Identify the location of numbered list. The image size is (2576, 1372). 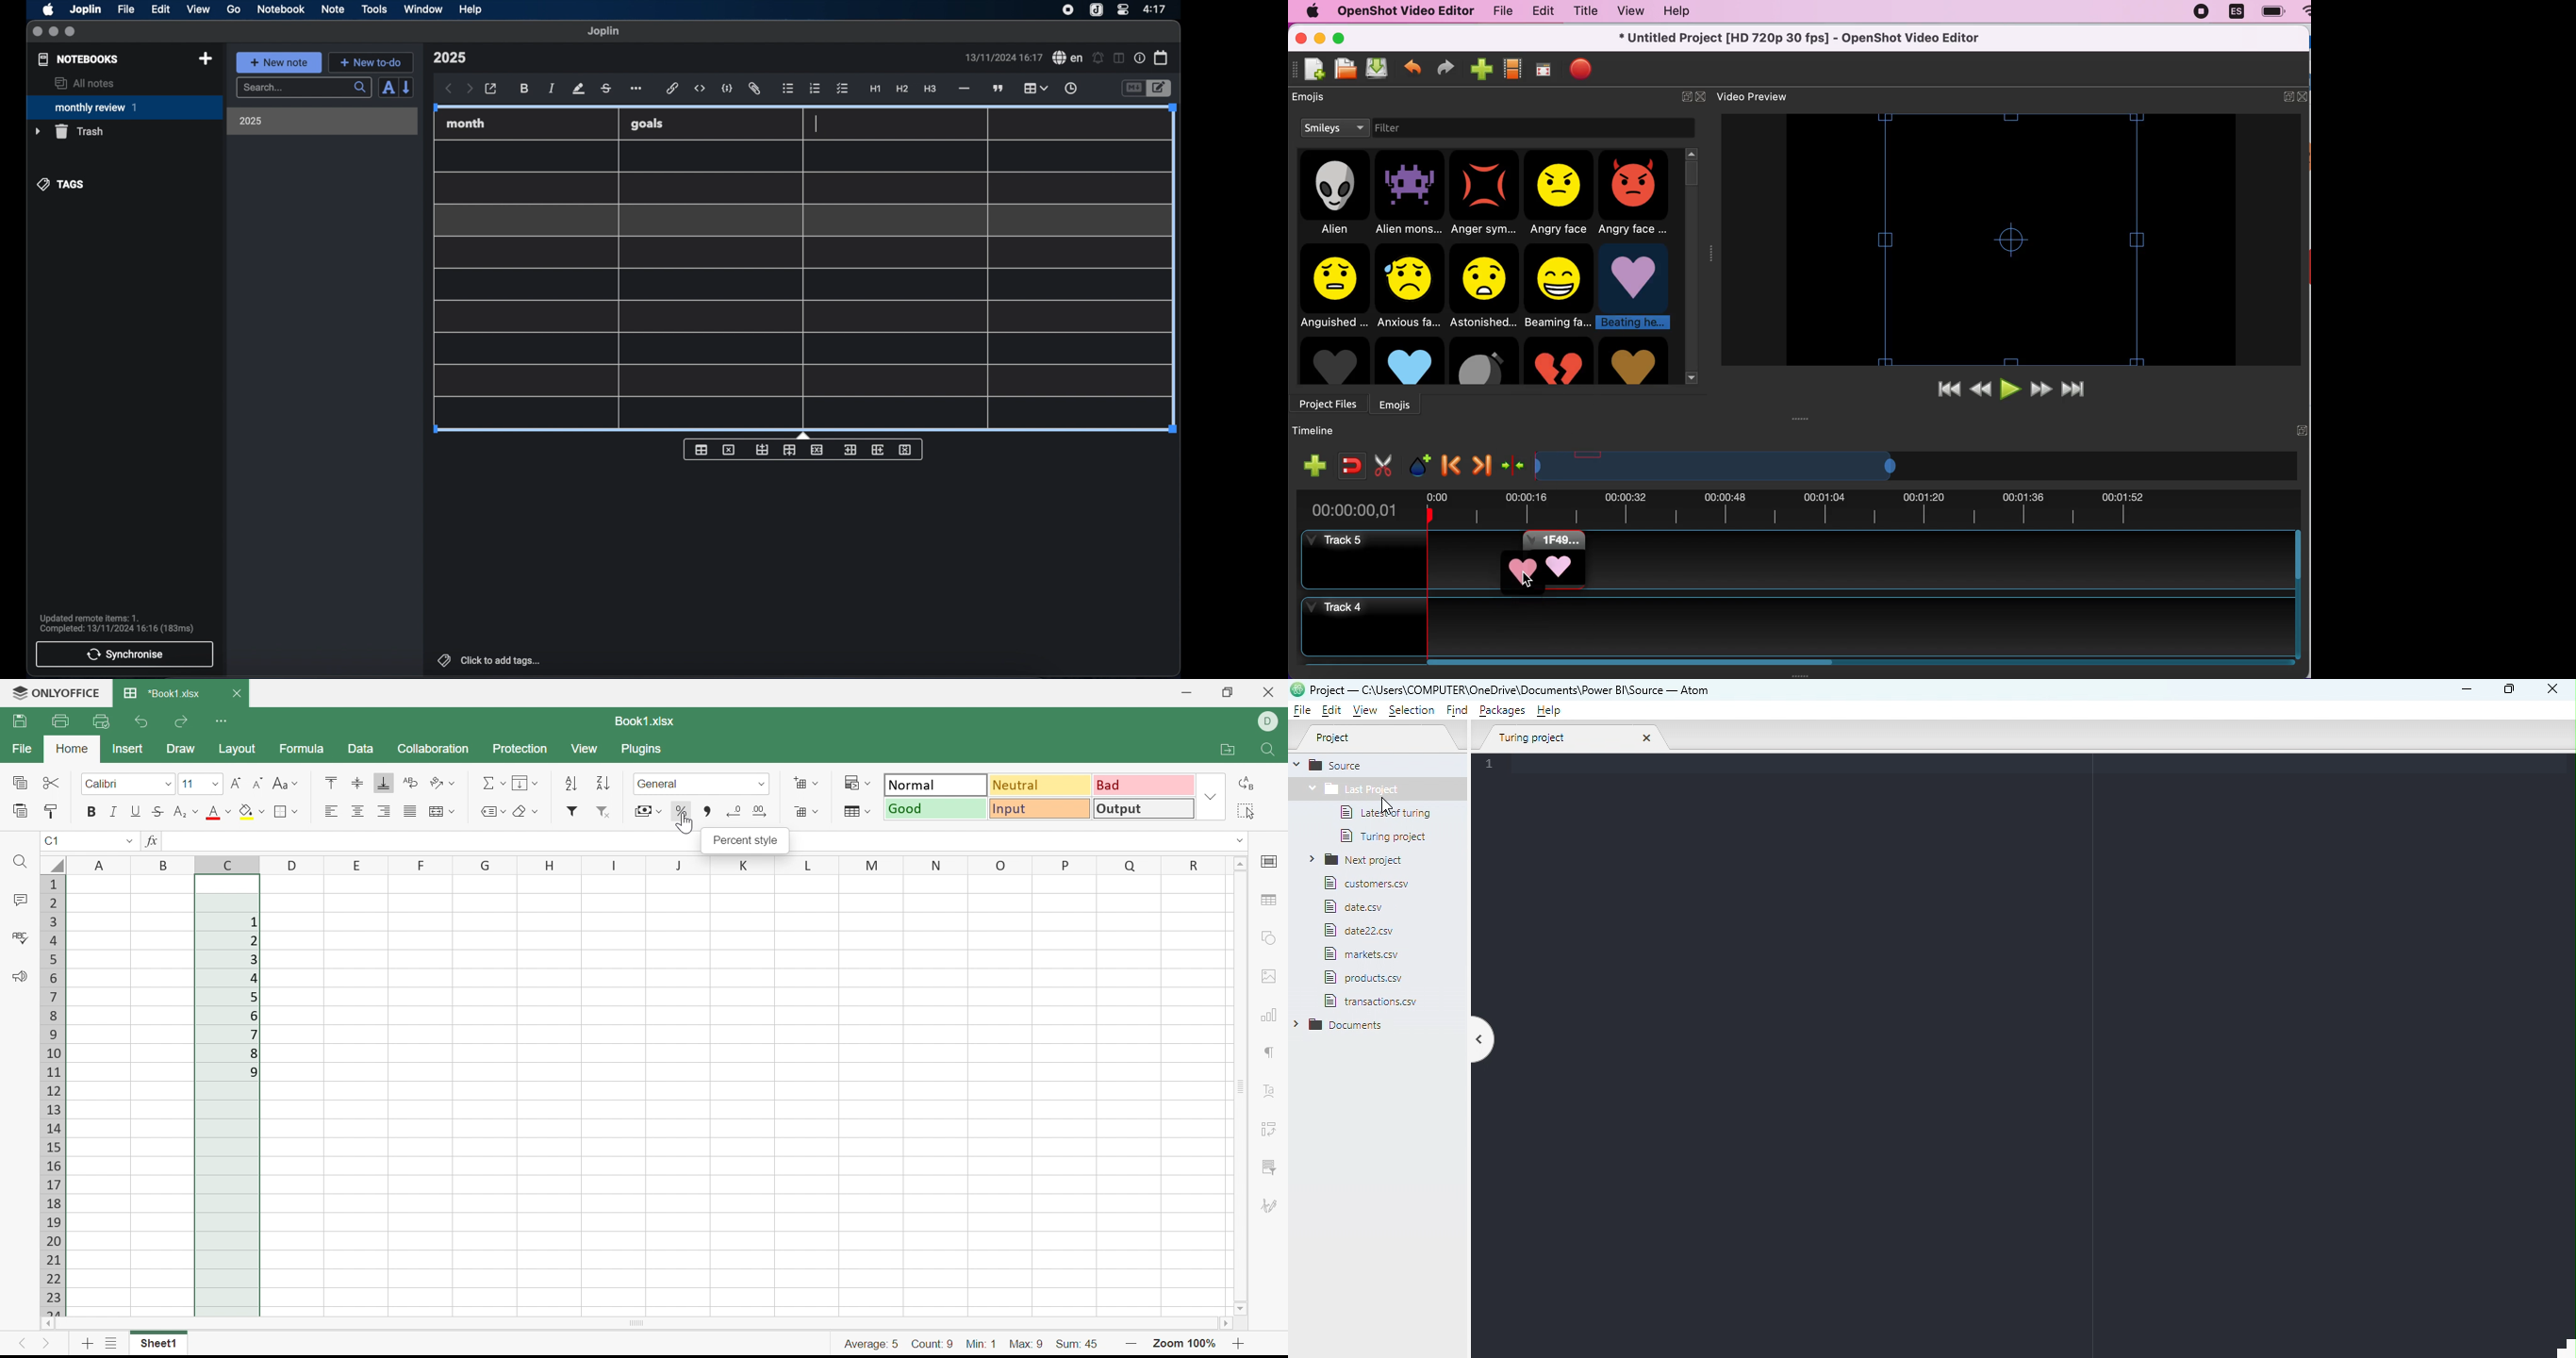
(815, 88).